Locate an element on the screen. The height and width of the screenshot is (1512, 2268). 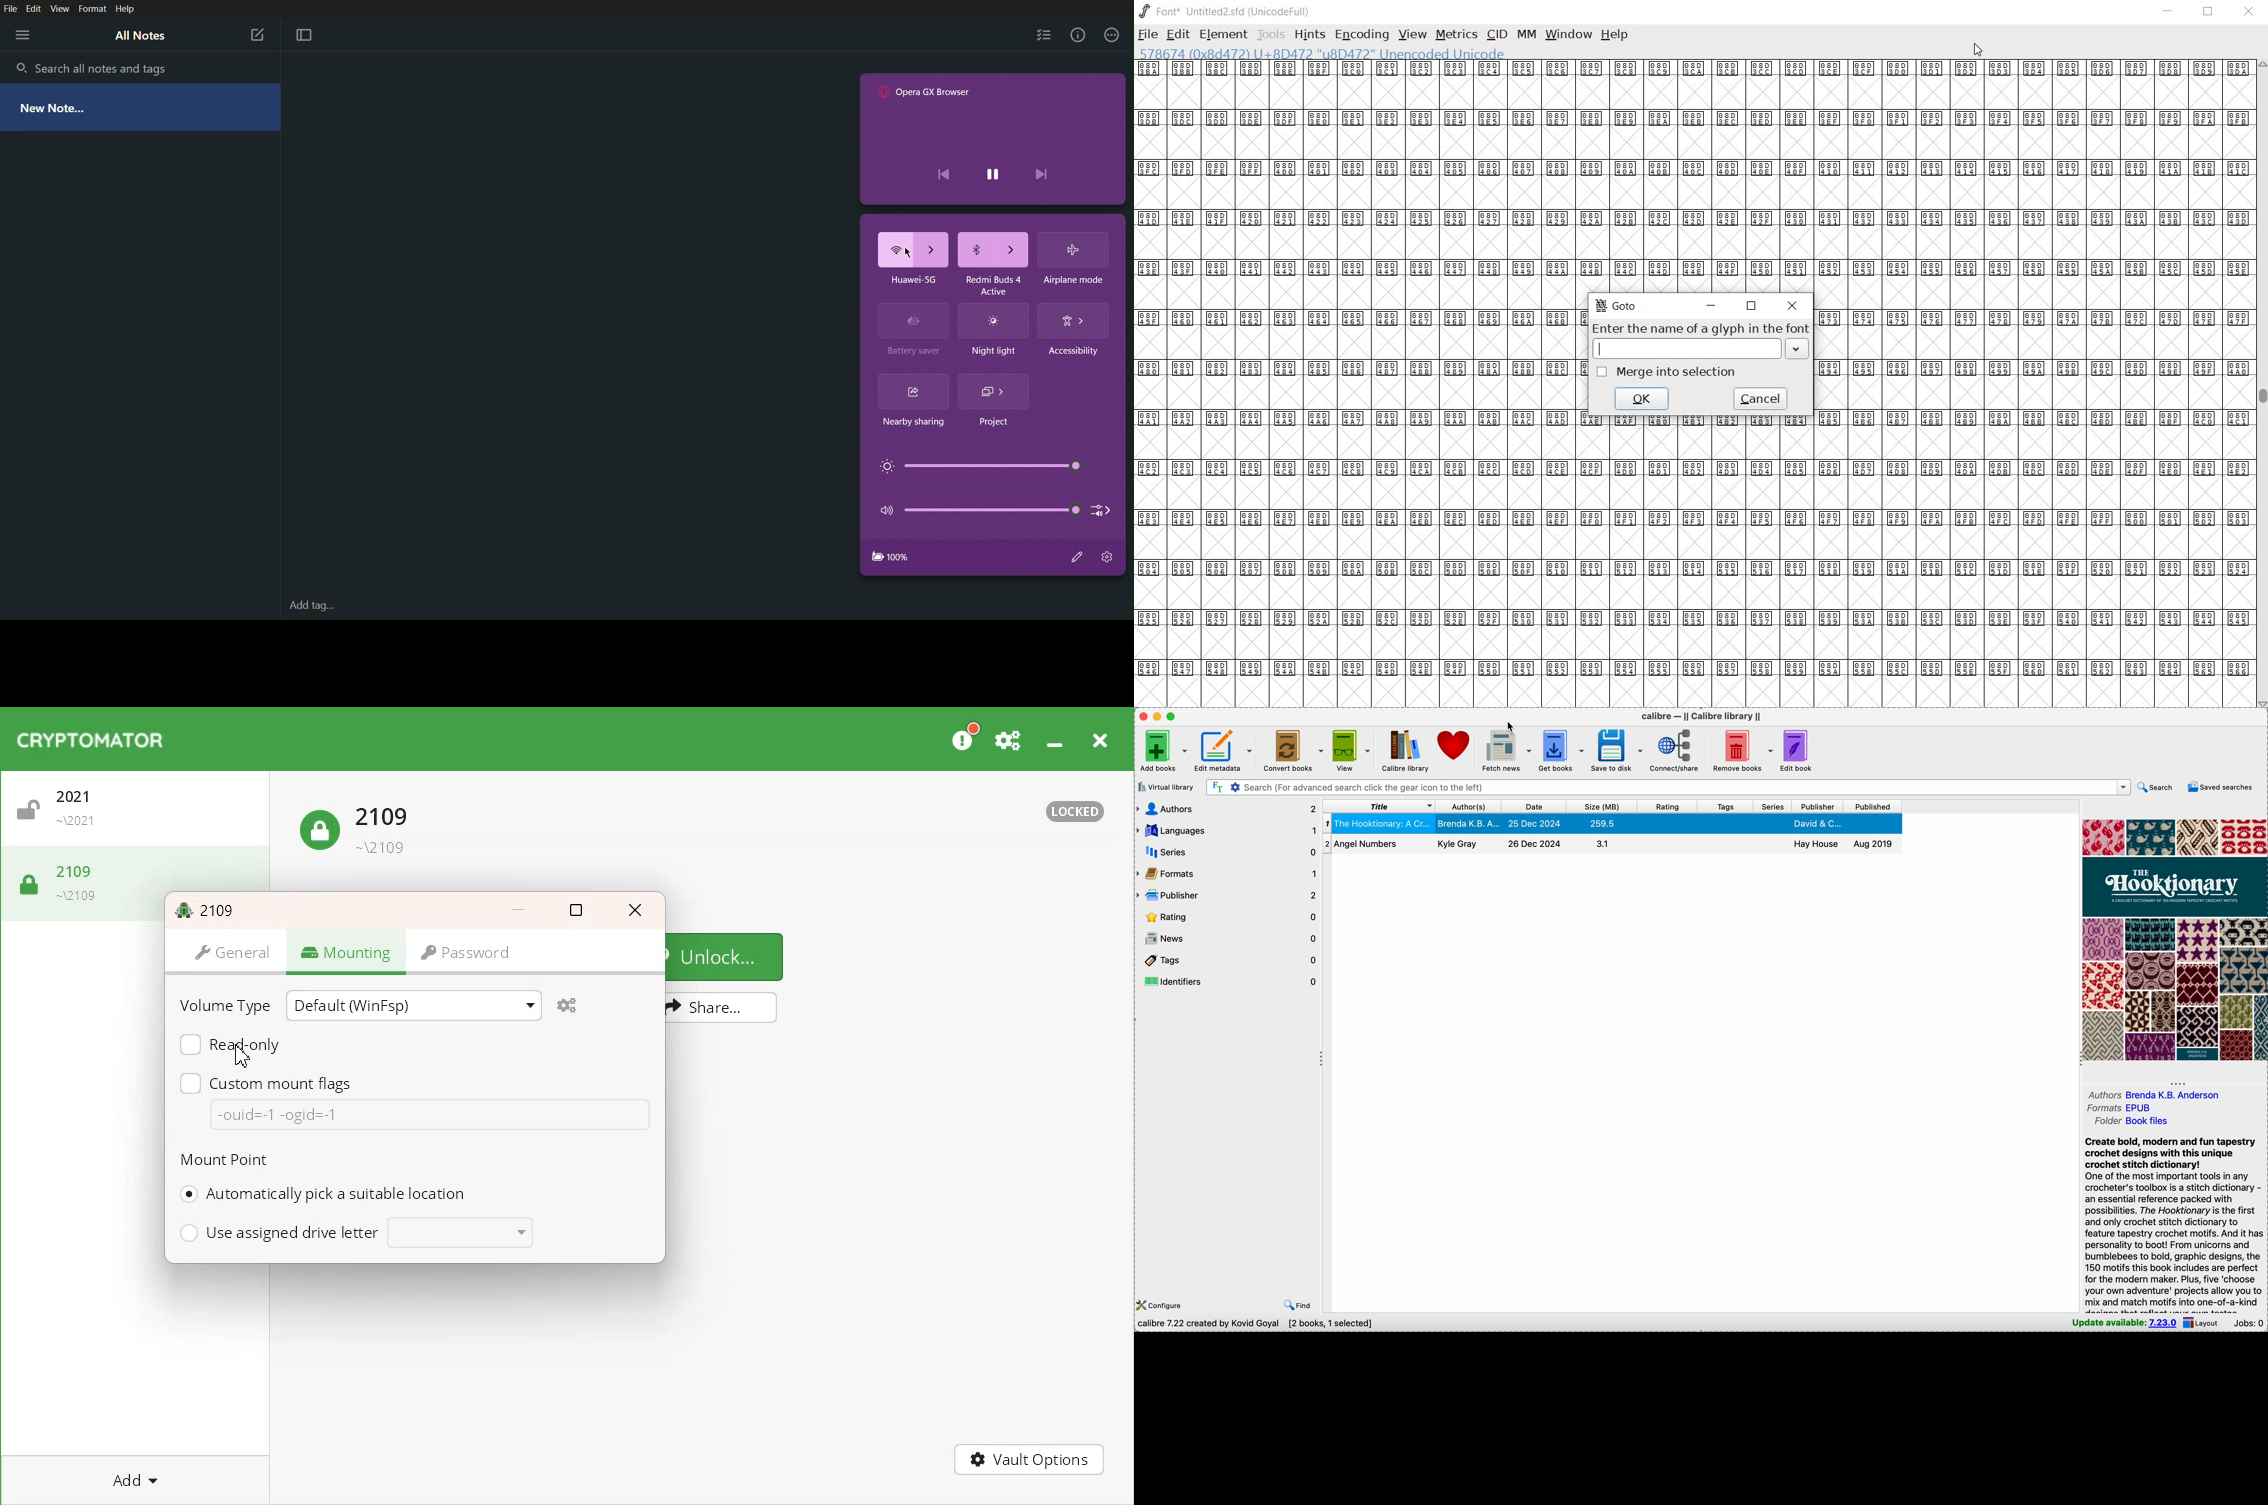
Accessibility is located at coordinates (1074, 319).